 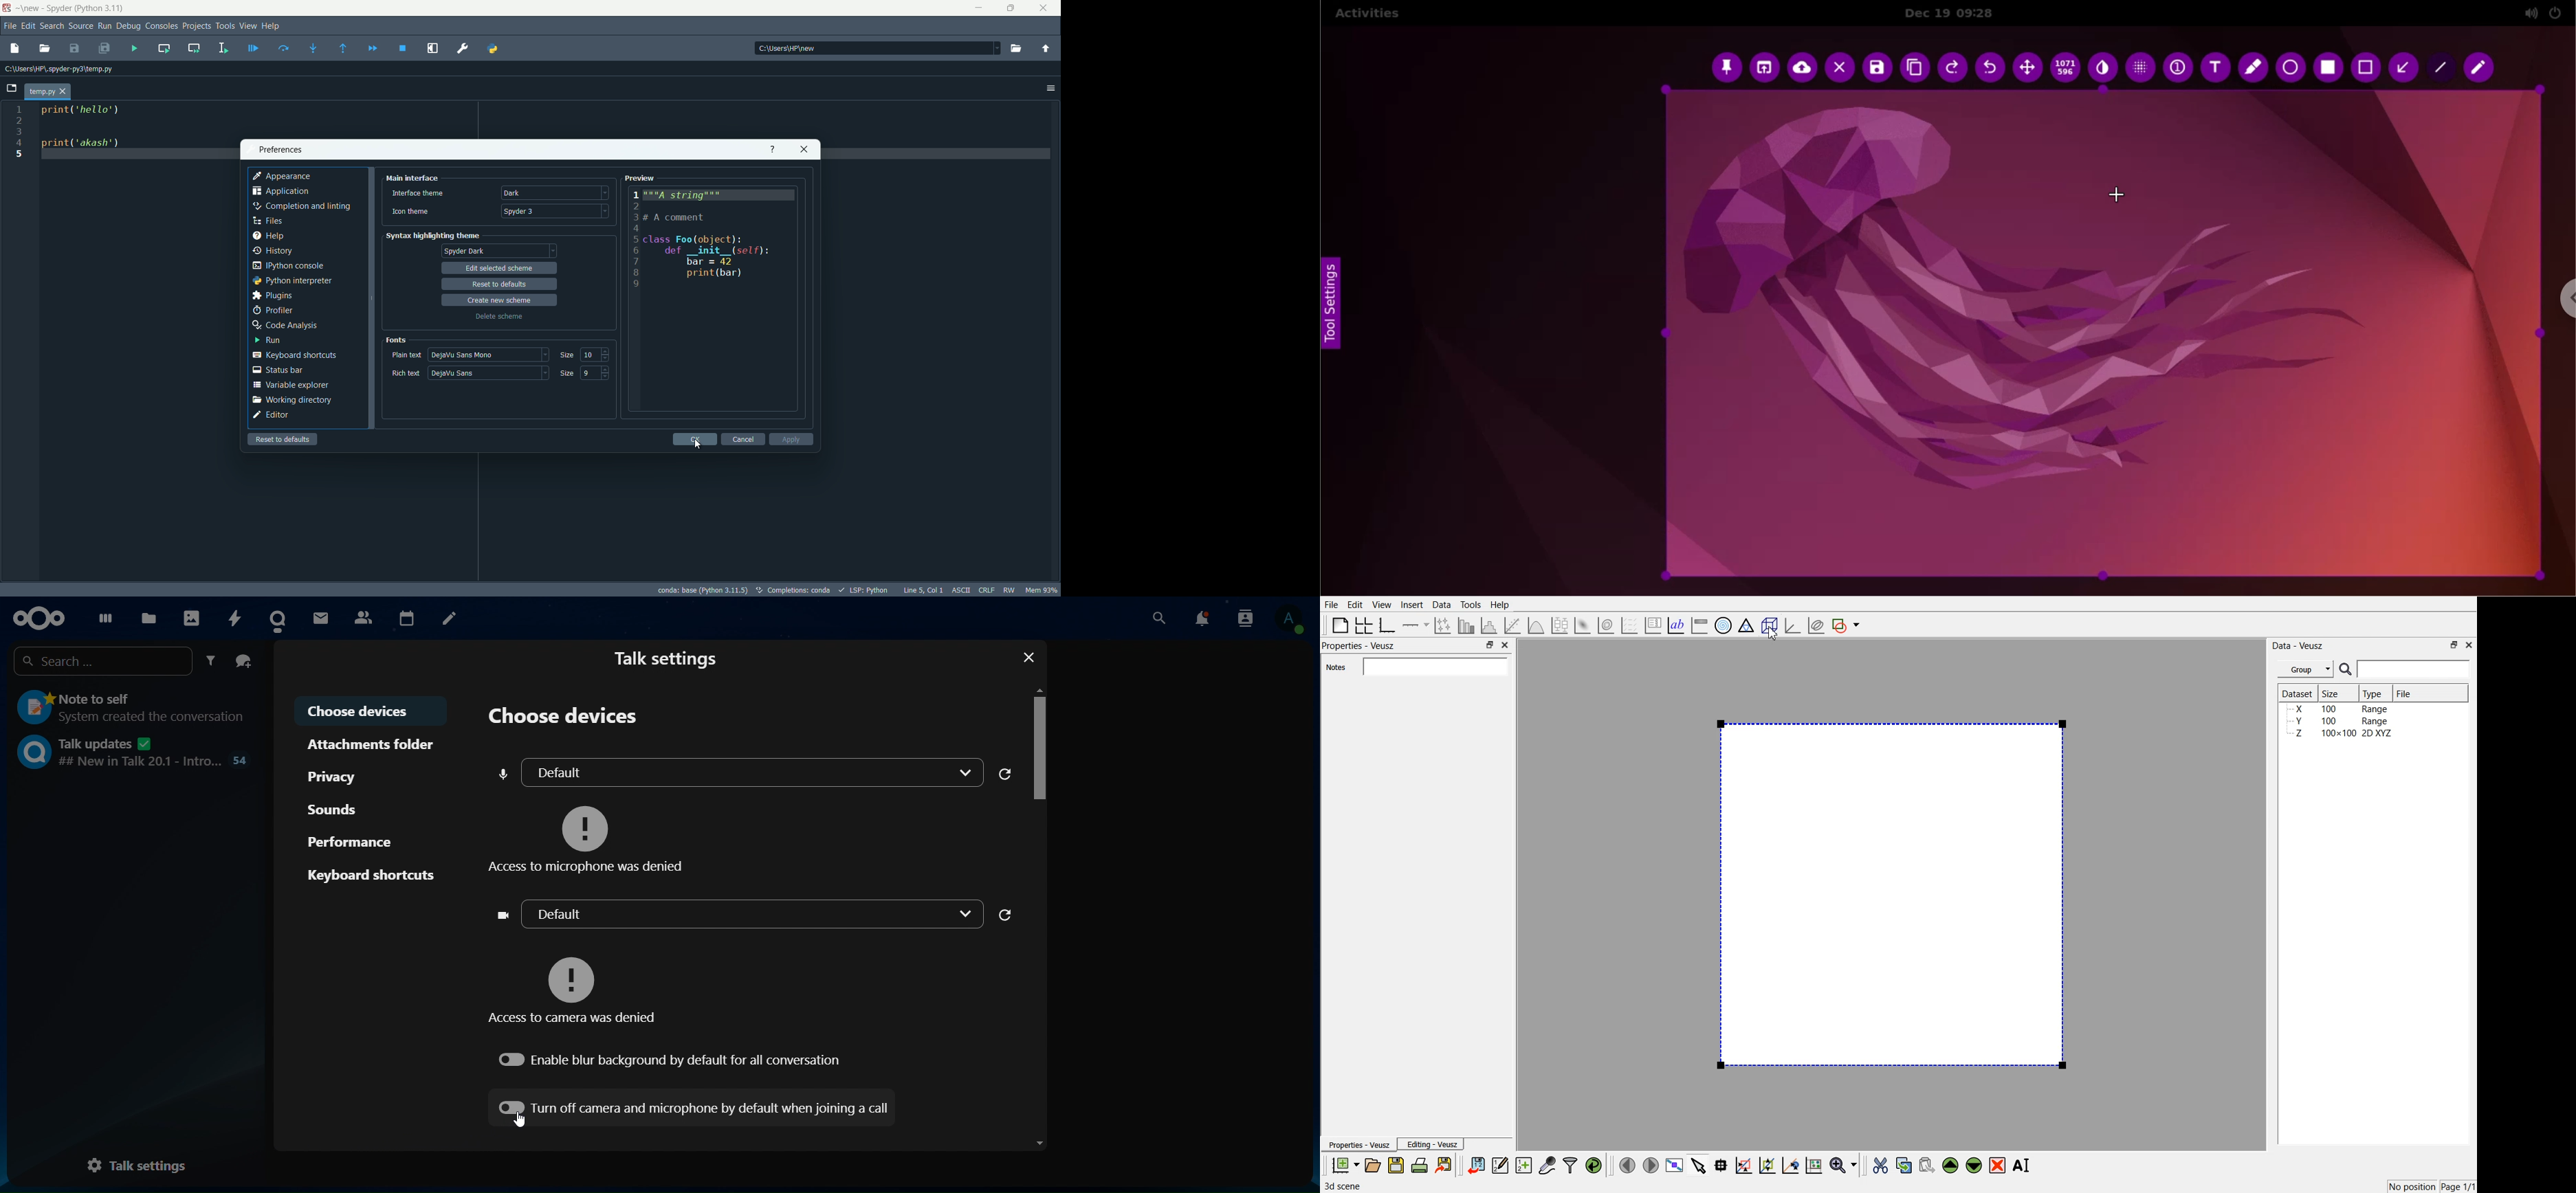 What do you see at coordinates (267, 341) in the screenshot?
I see `run` at bounding box center [267, 341].